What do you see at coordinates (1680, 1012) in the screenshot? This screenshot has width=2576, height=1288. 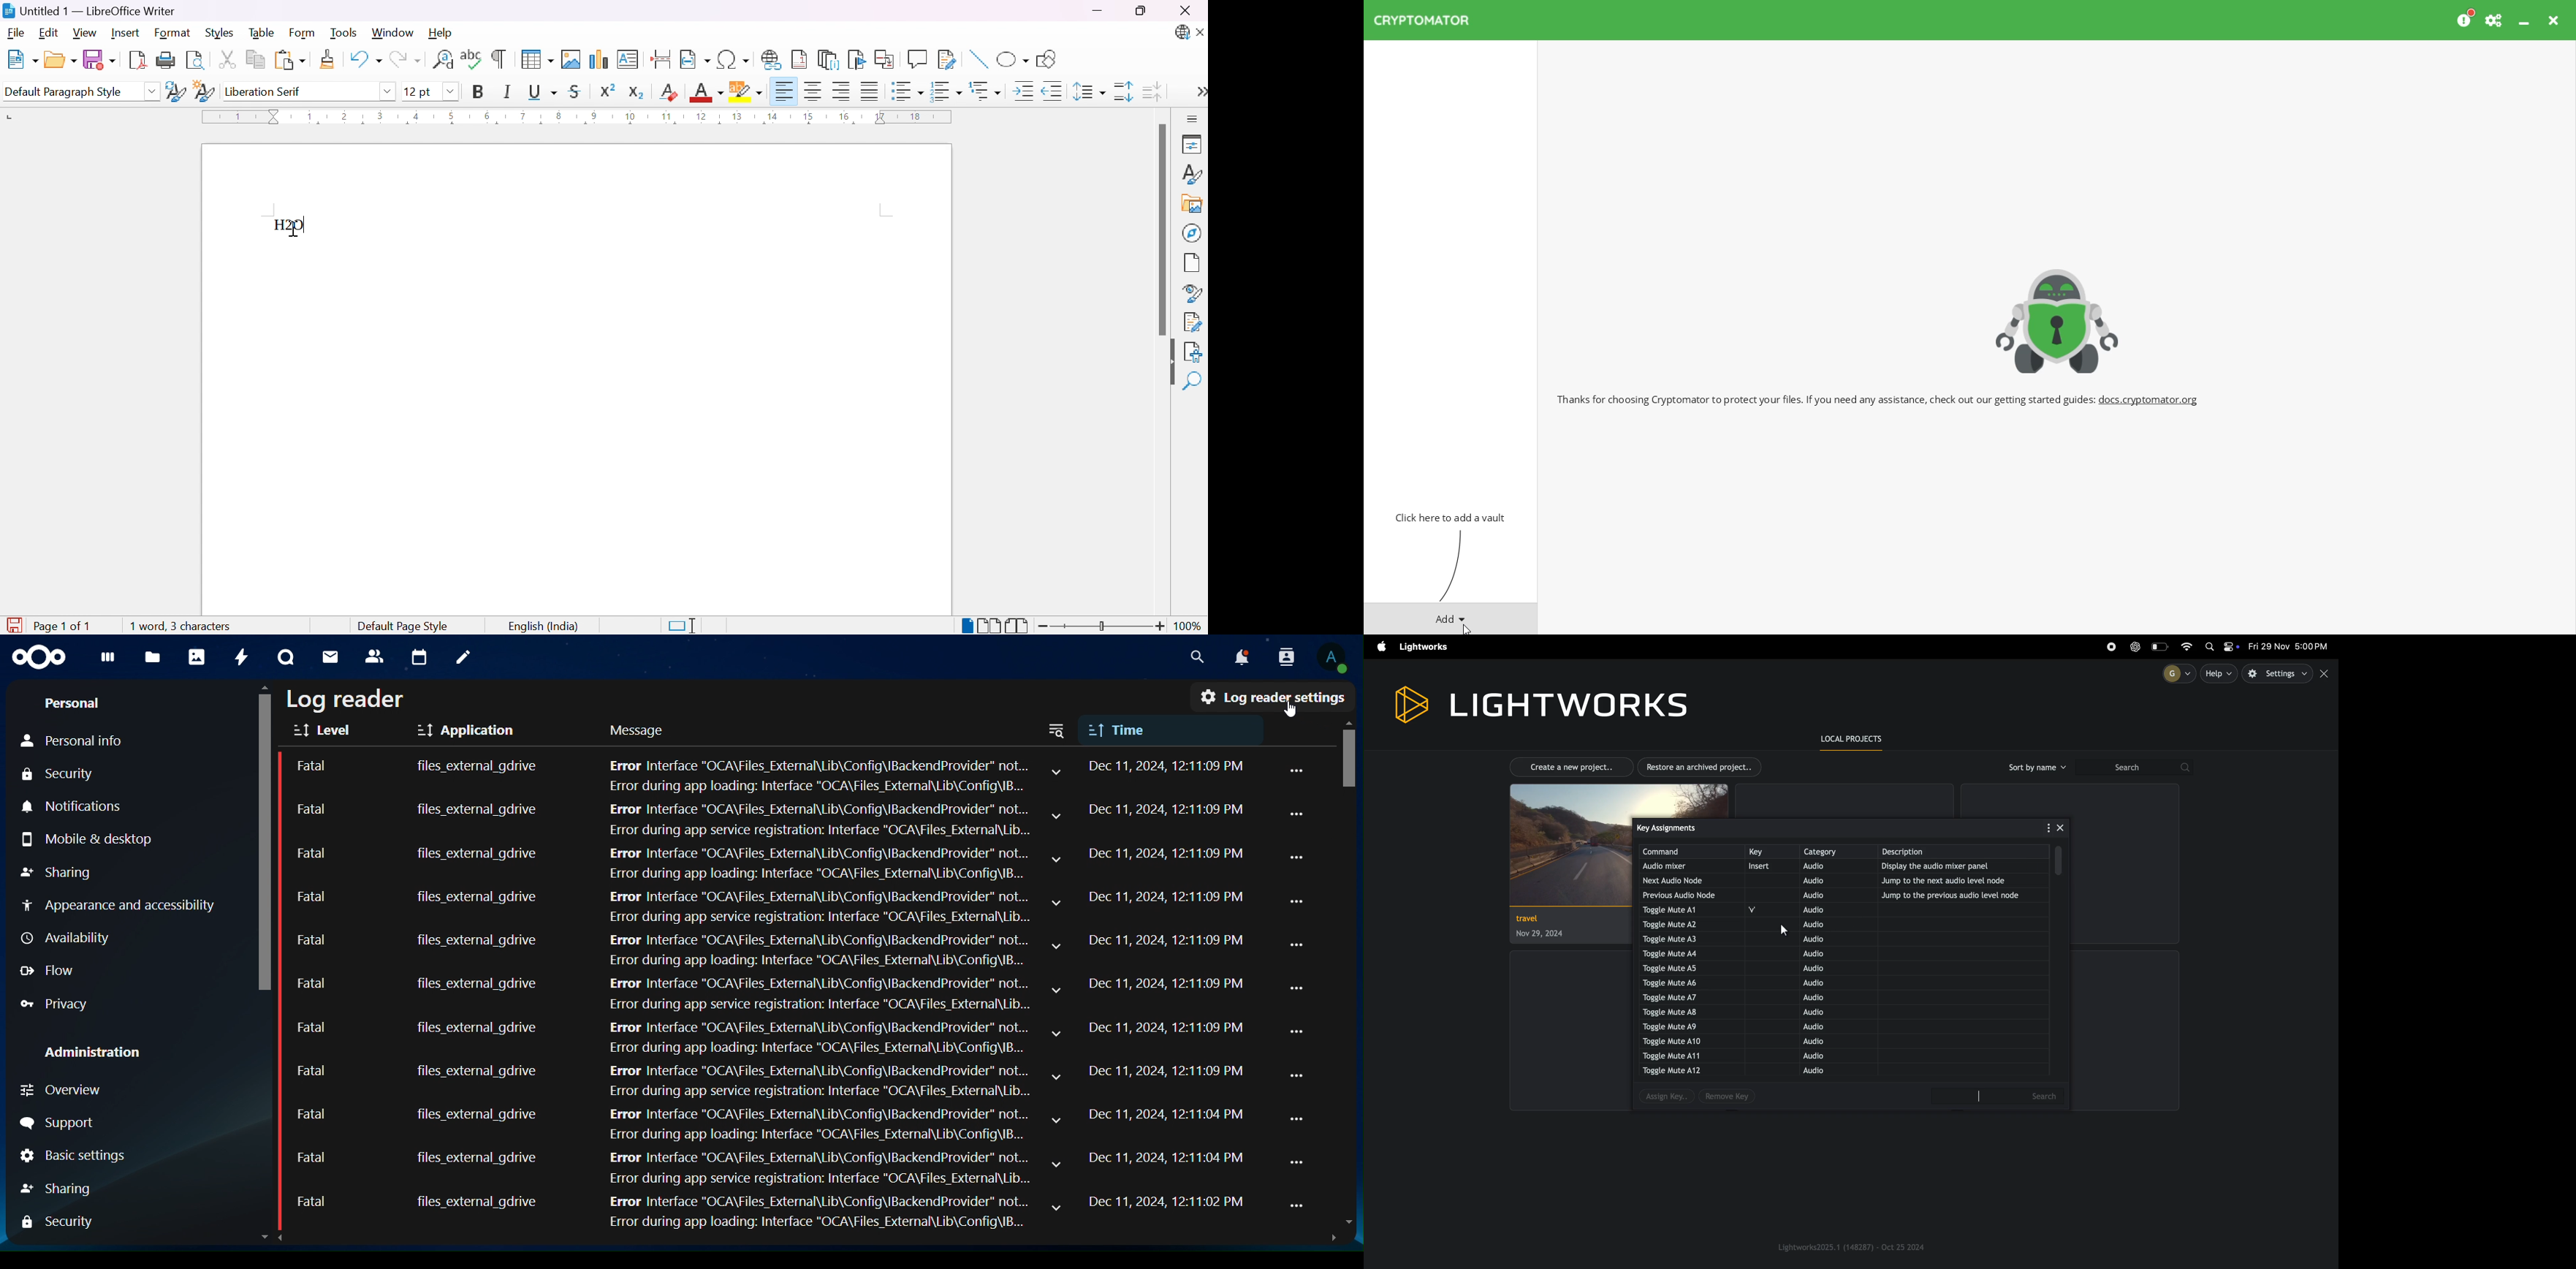 I see `toggle mute A8` at bounding box center [1680, 1012].